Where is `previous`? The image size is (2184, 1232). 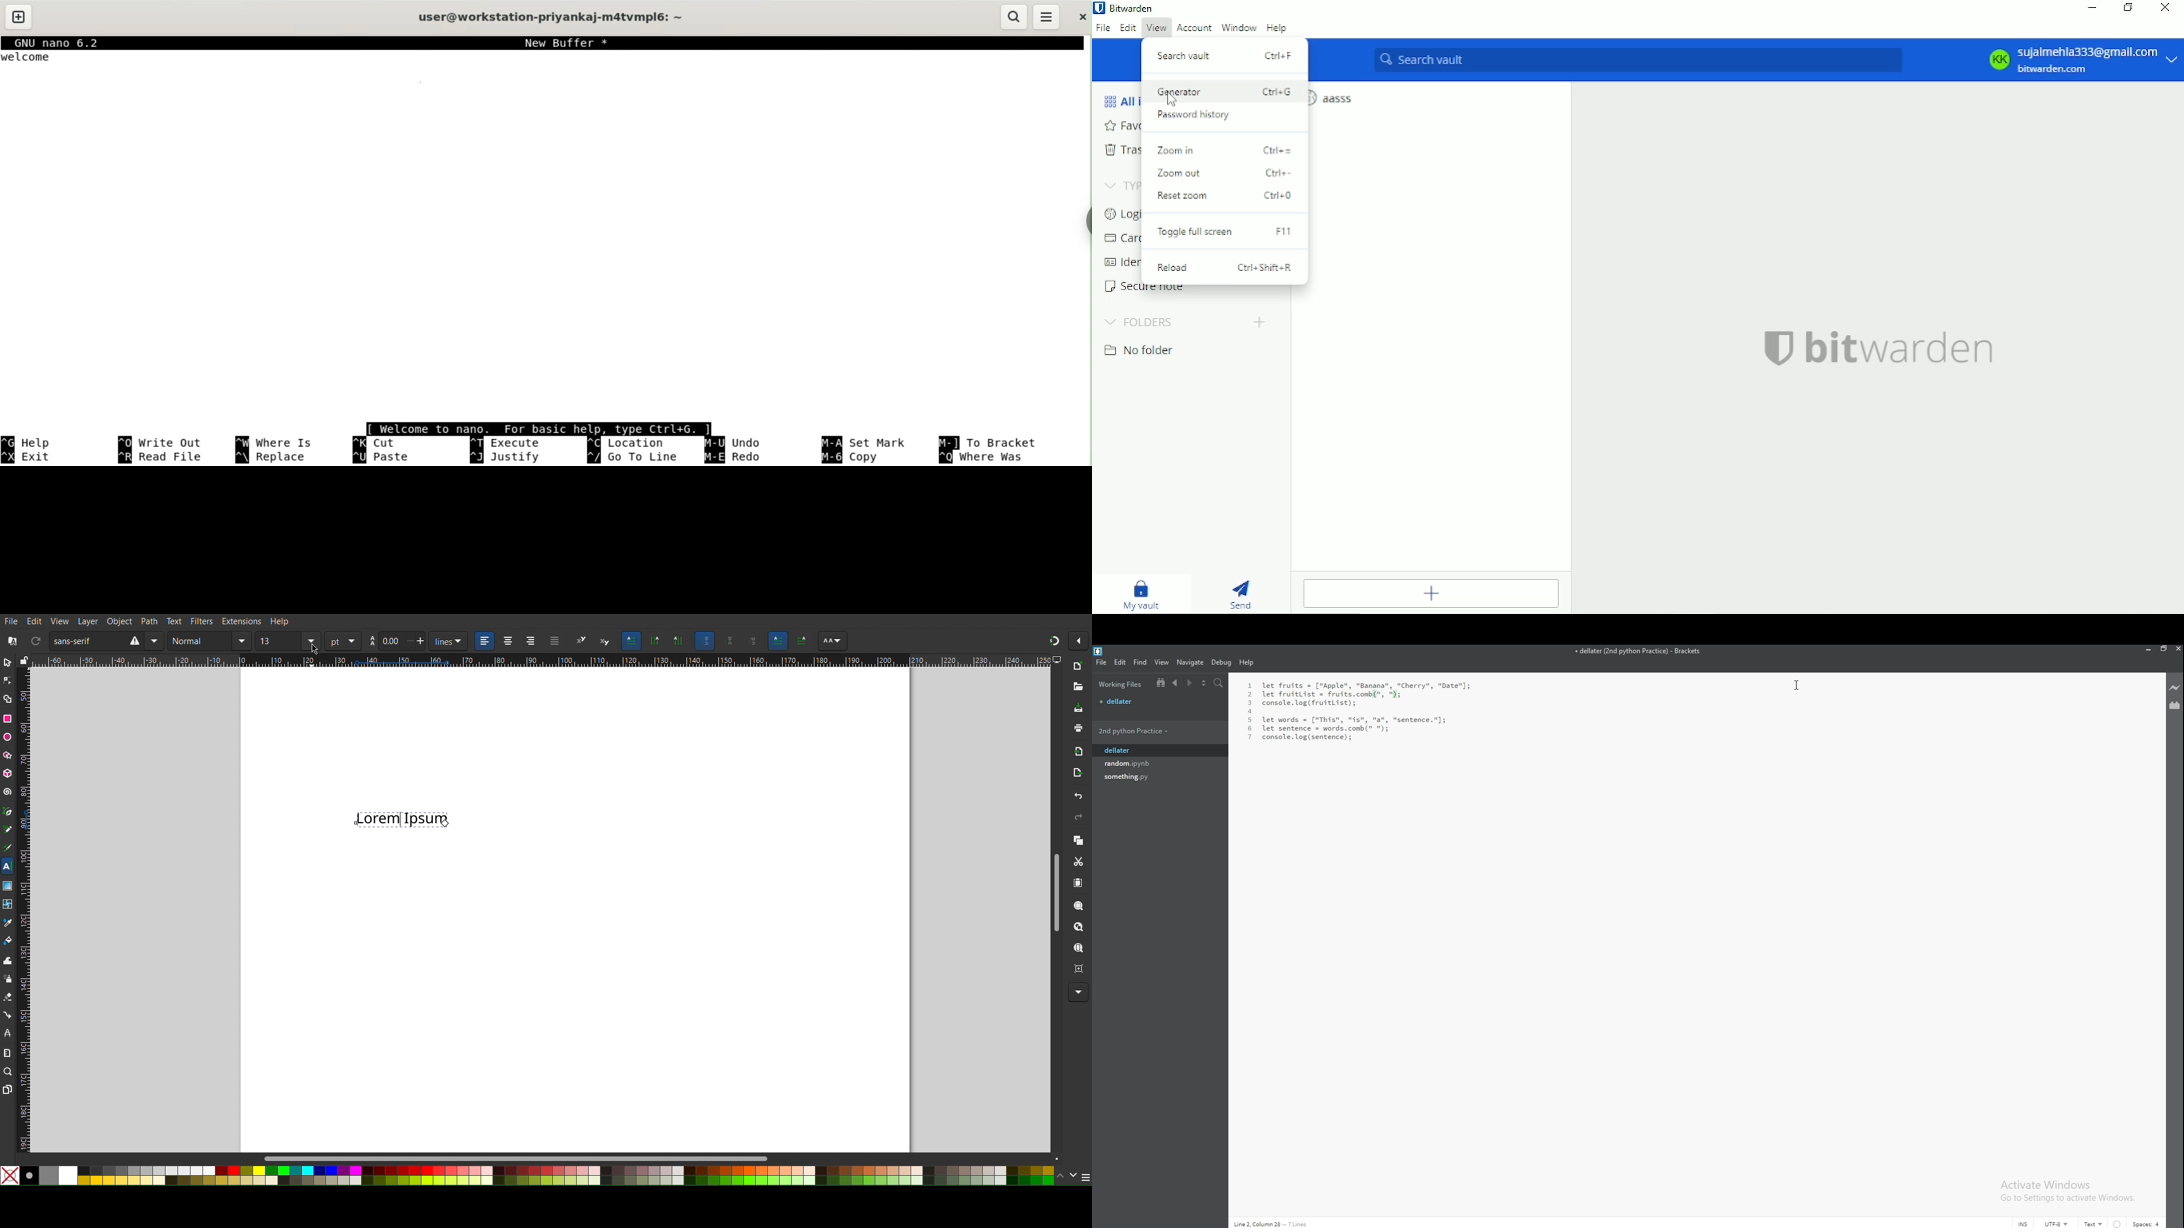 previous is located at coordinates (1175, 683).